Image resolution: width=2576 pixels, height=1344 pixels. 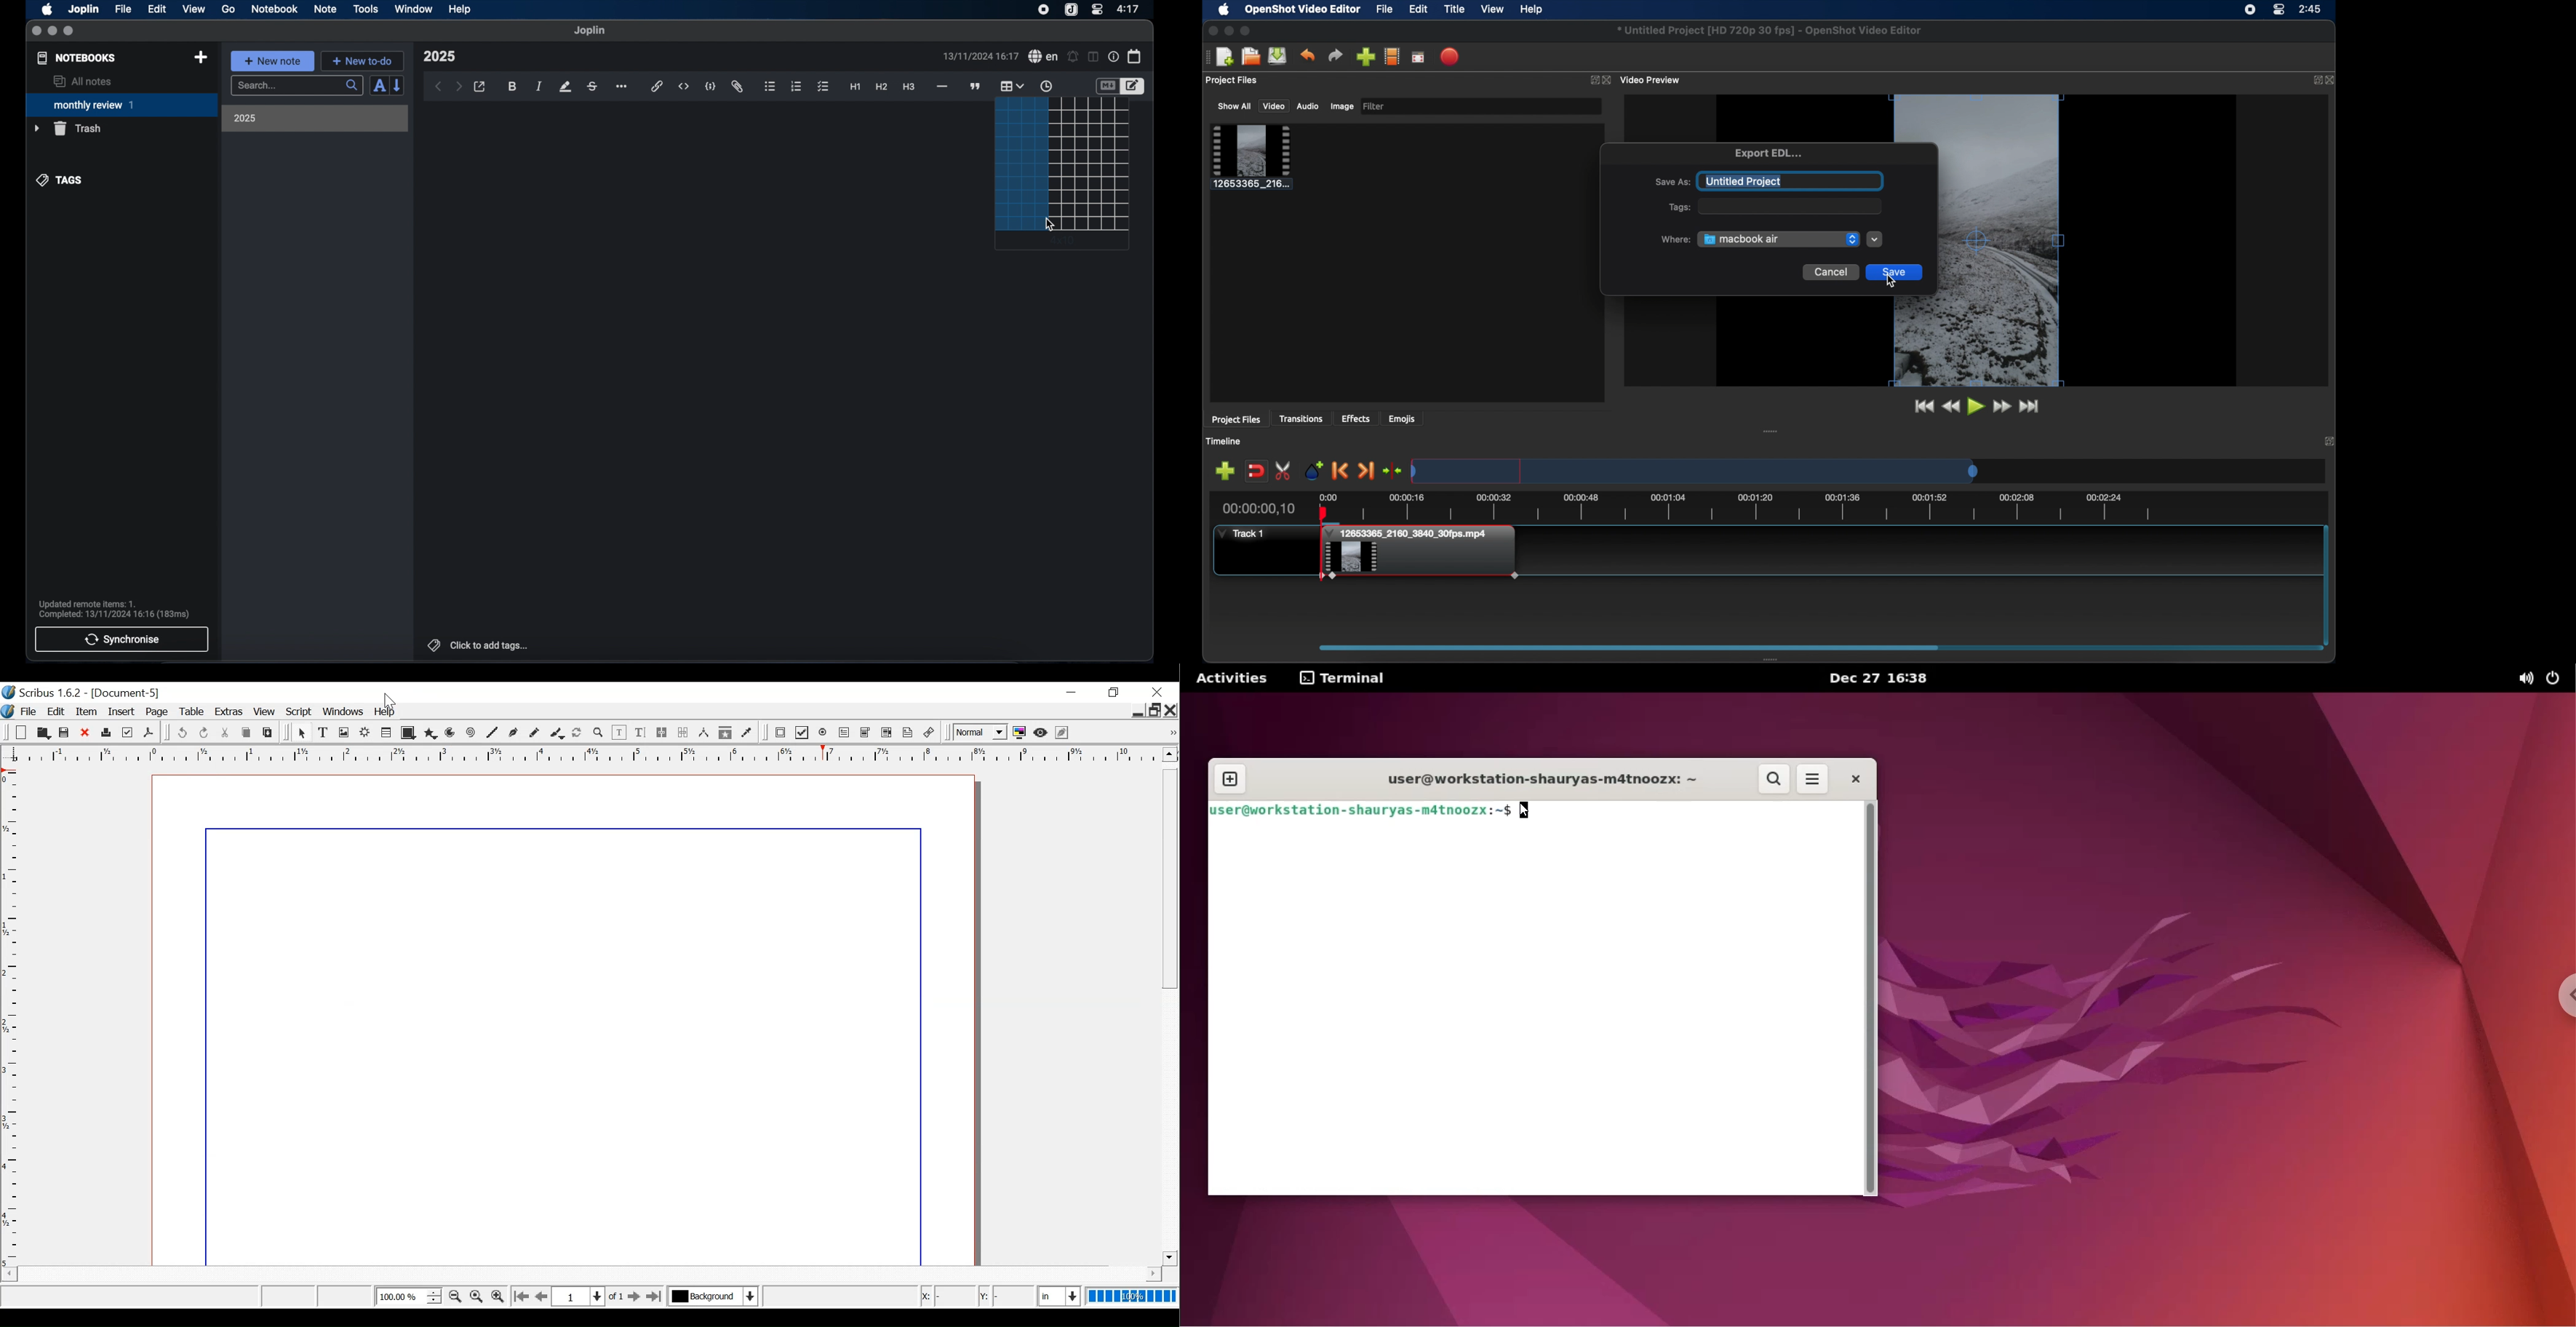 I want to click on Go to the next page, so click(x=635, y=1297).